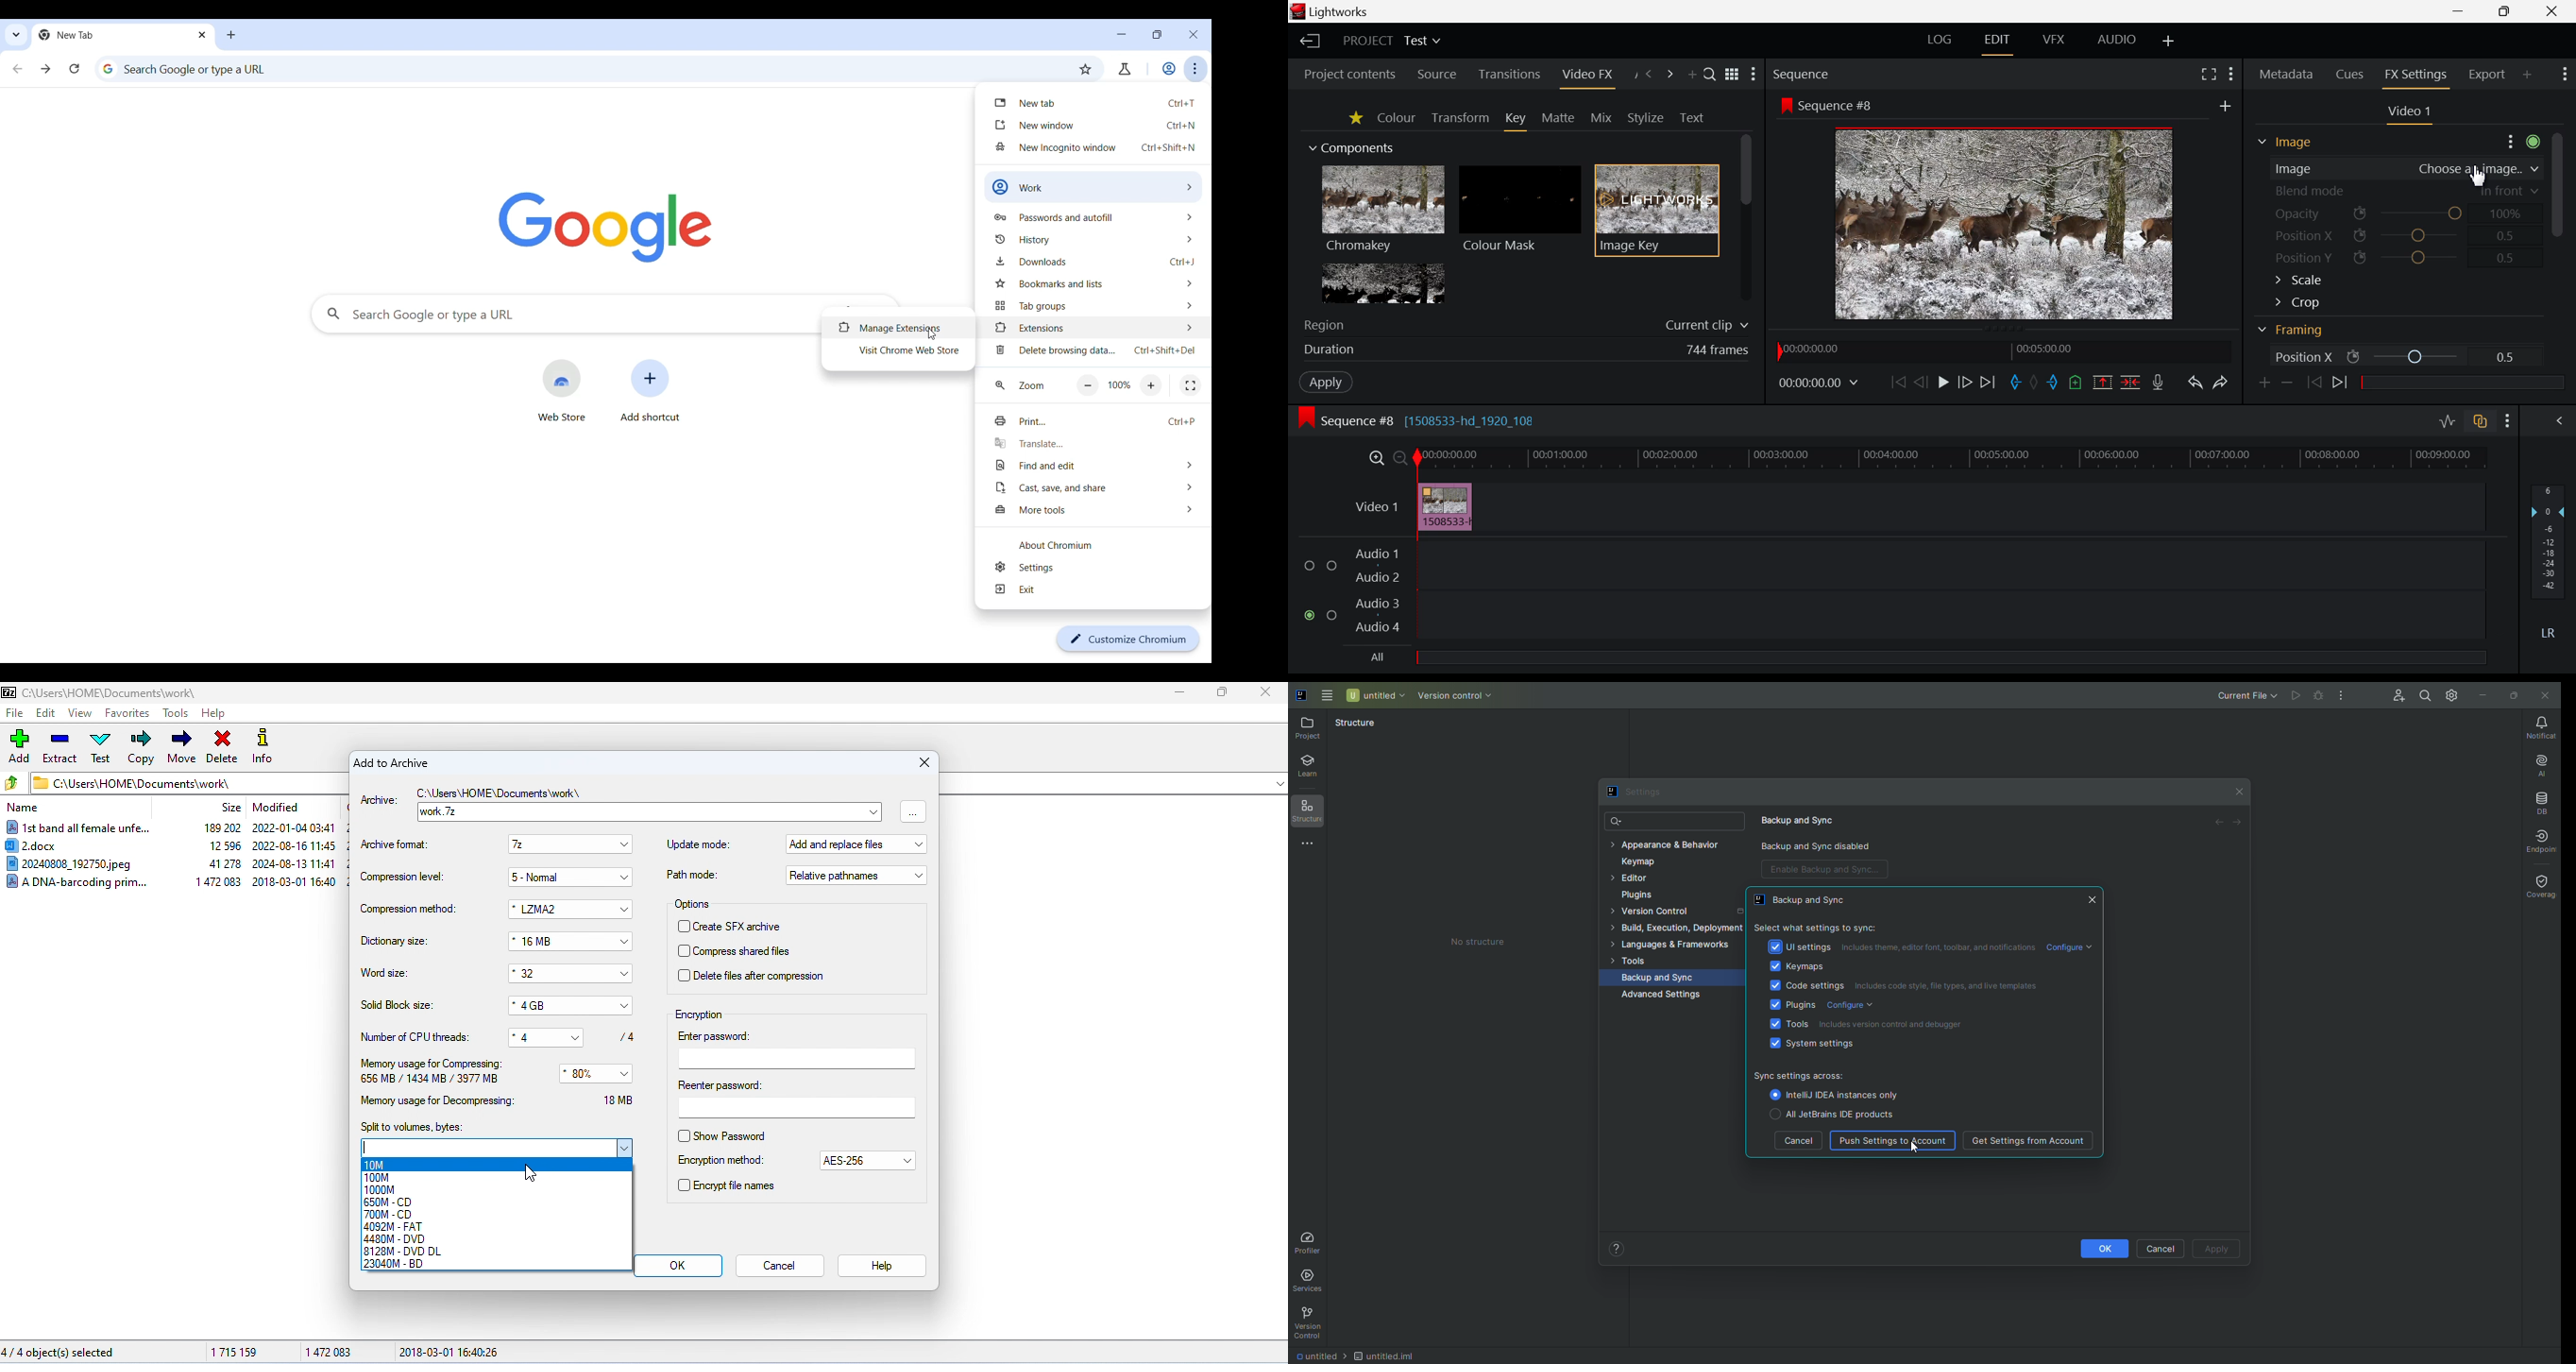 This screenshot has height=1372, width=2576. What do you see at coordinates (382, 1189) in the screenshot?
I see `1000M` at bounding box center [382, 1189].